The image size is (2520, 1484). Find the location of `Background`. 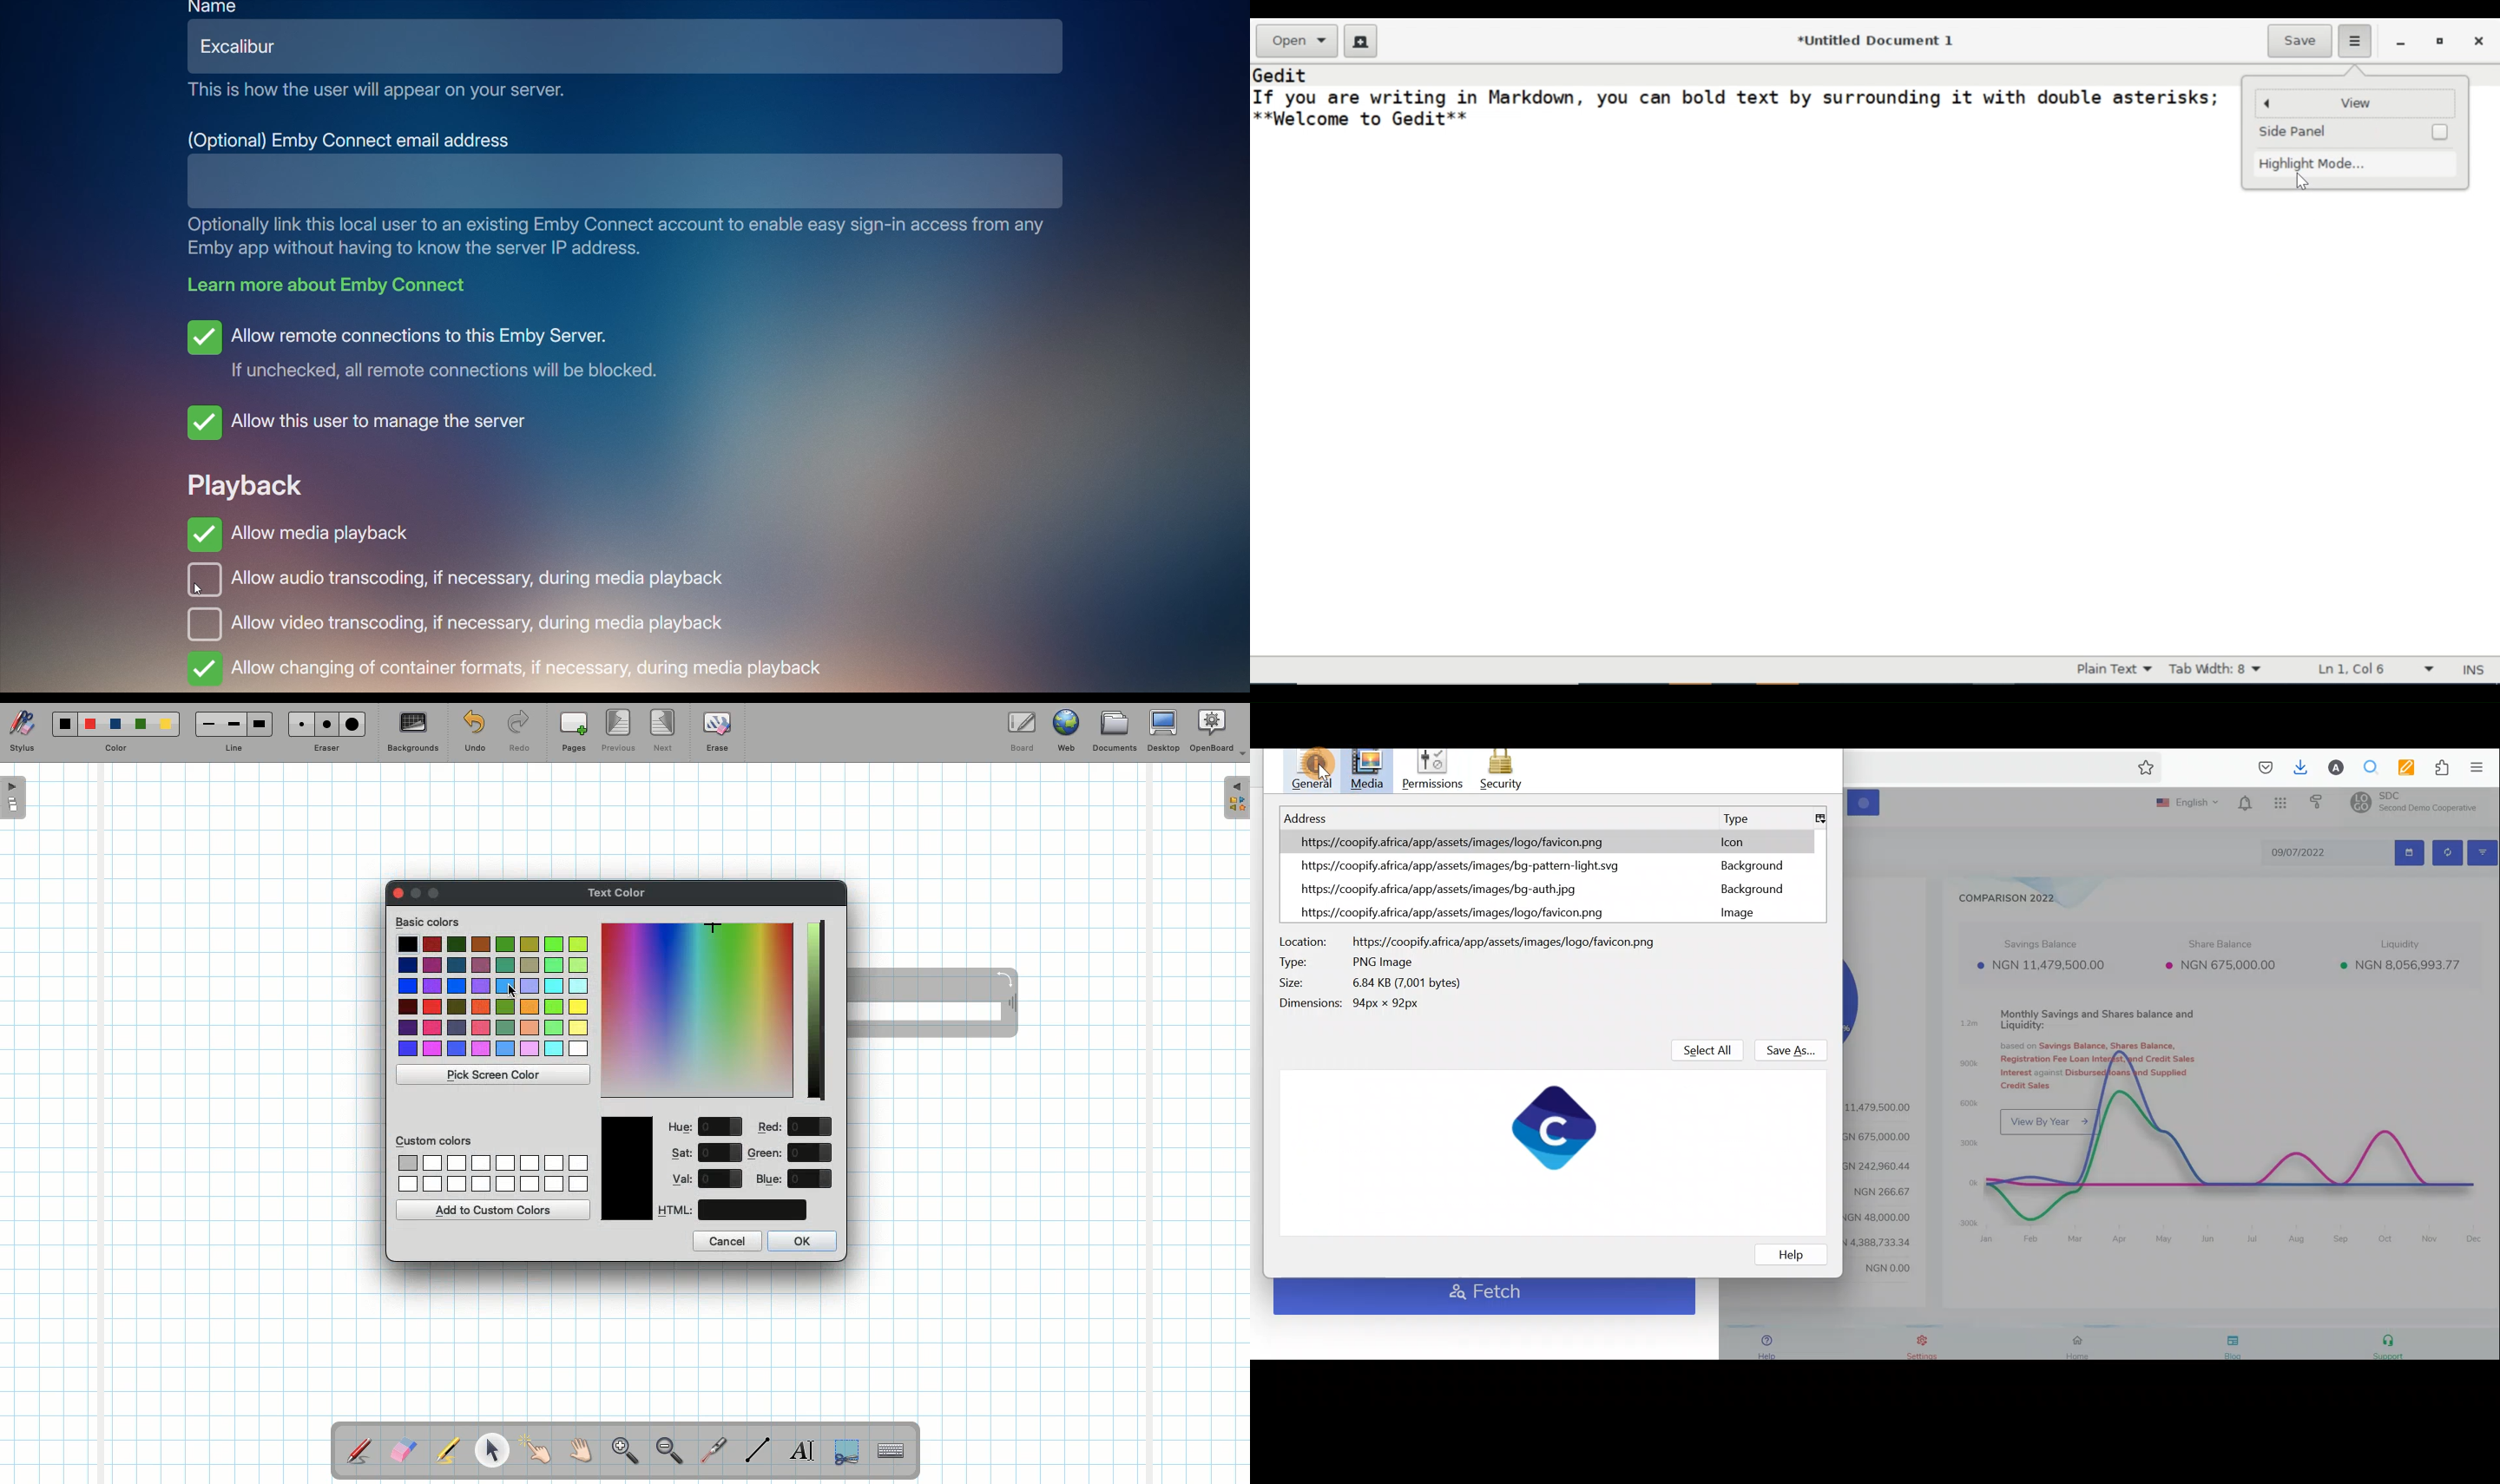

Background is located at coordinates (1745, 890).